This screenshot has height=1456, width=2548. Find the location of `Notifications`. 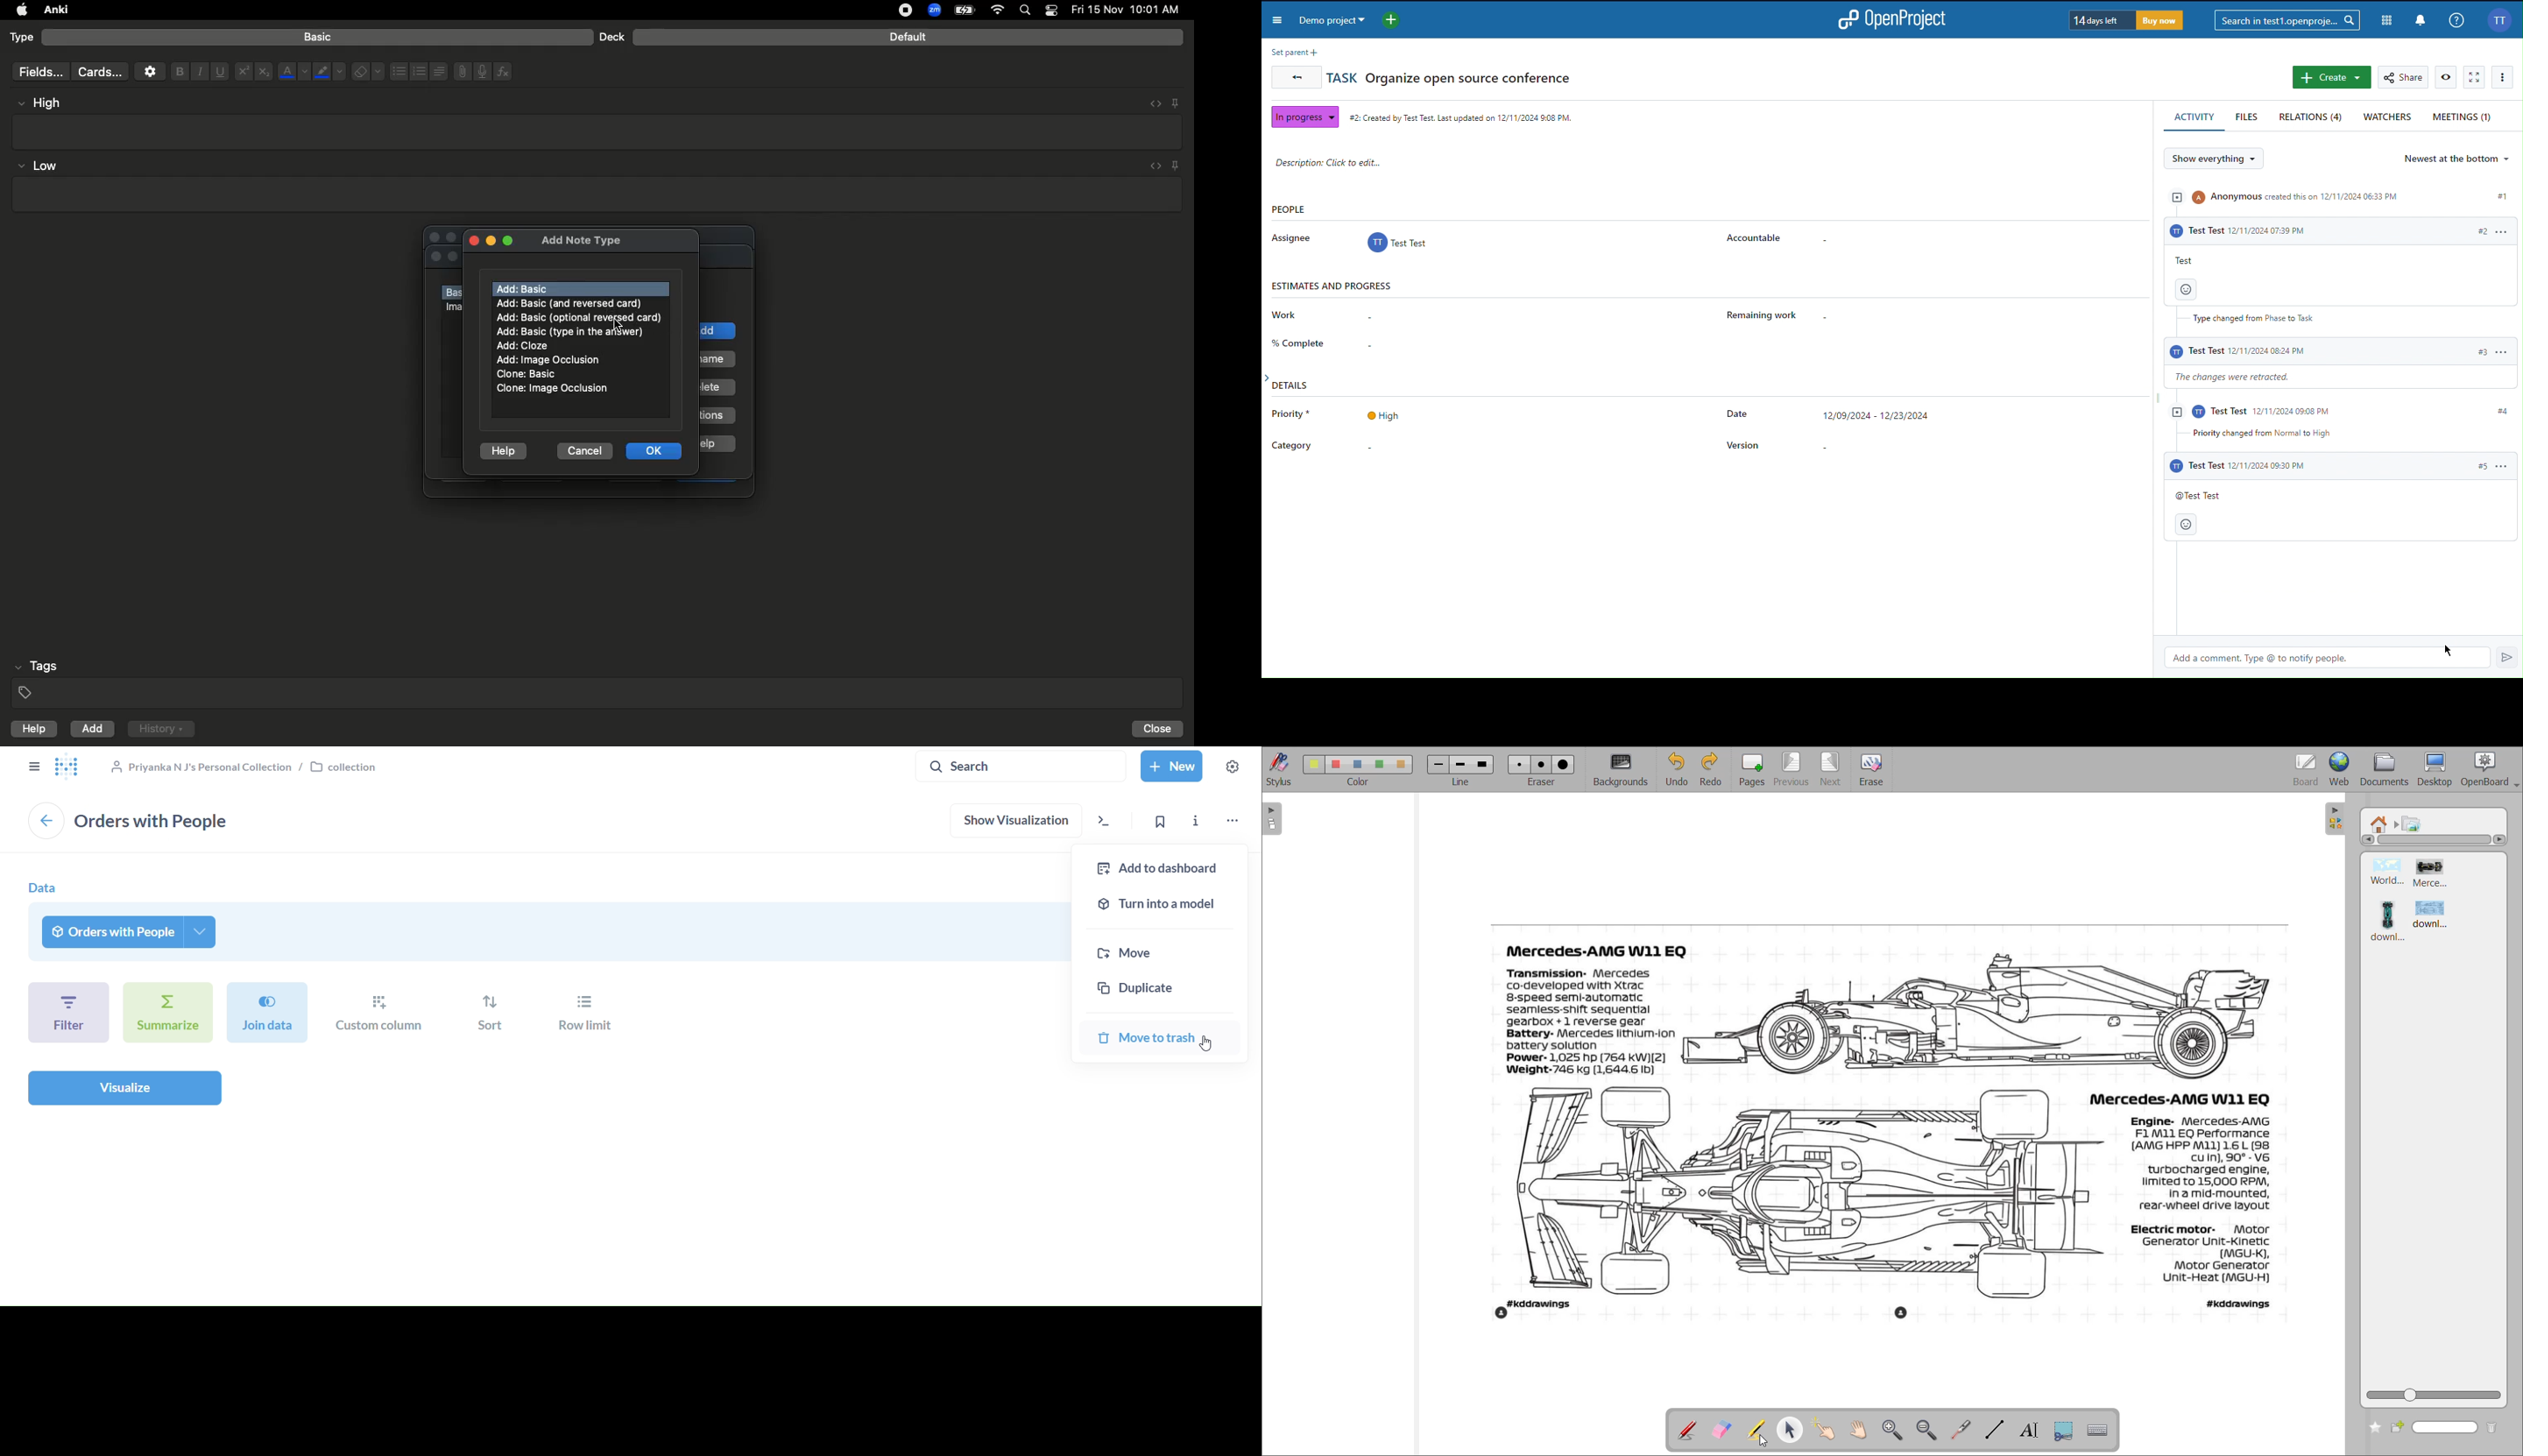

Notifications is located at coordinates (2419, 19).